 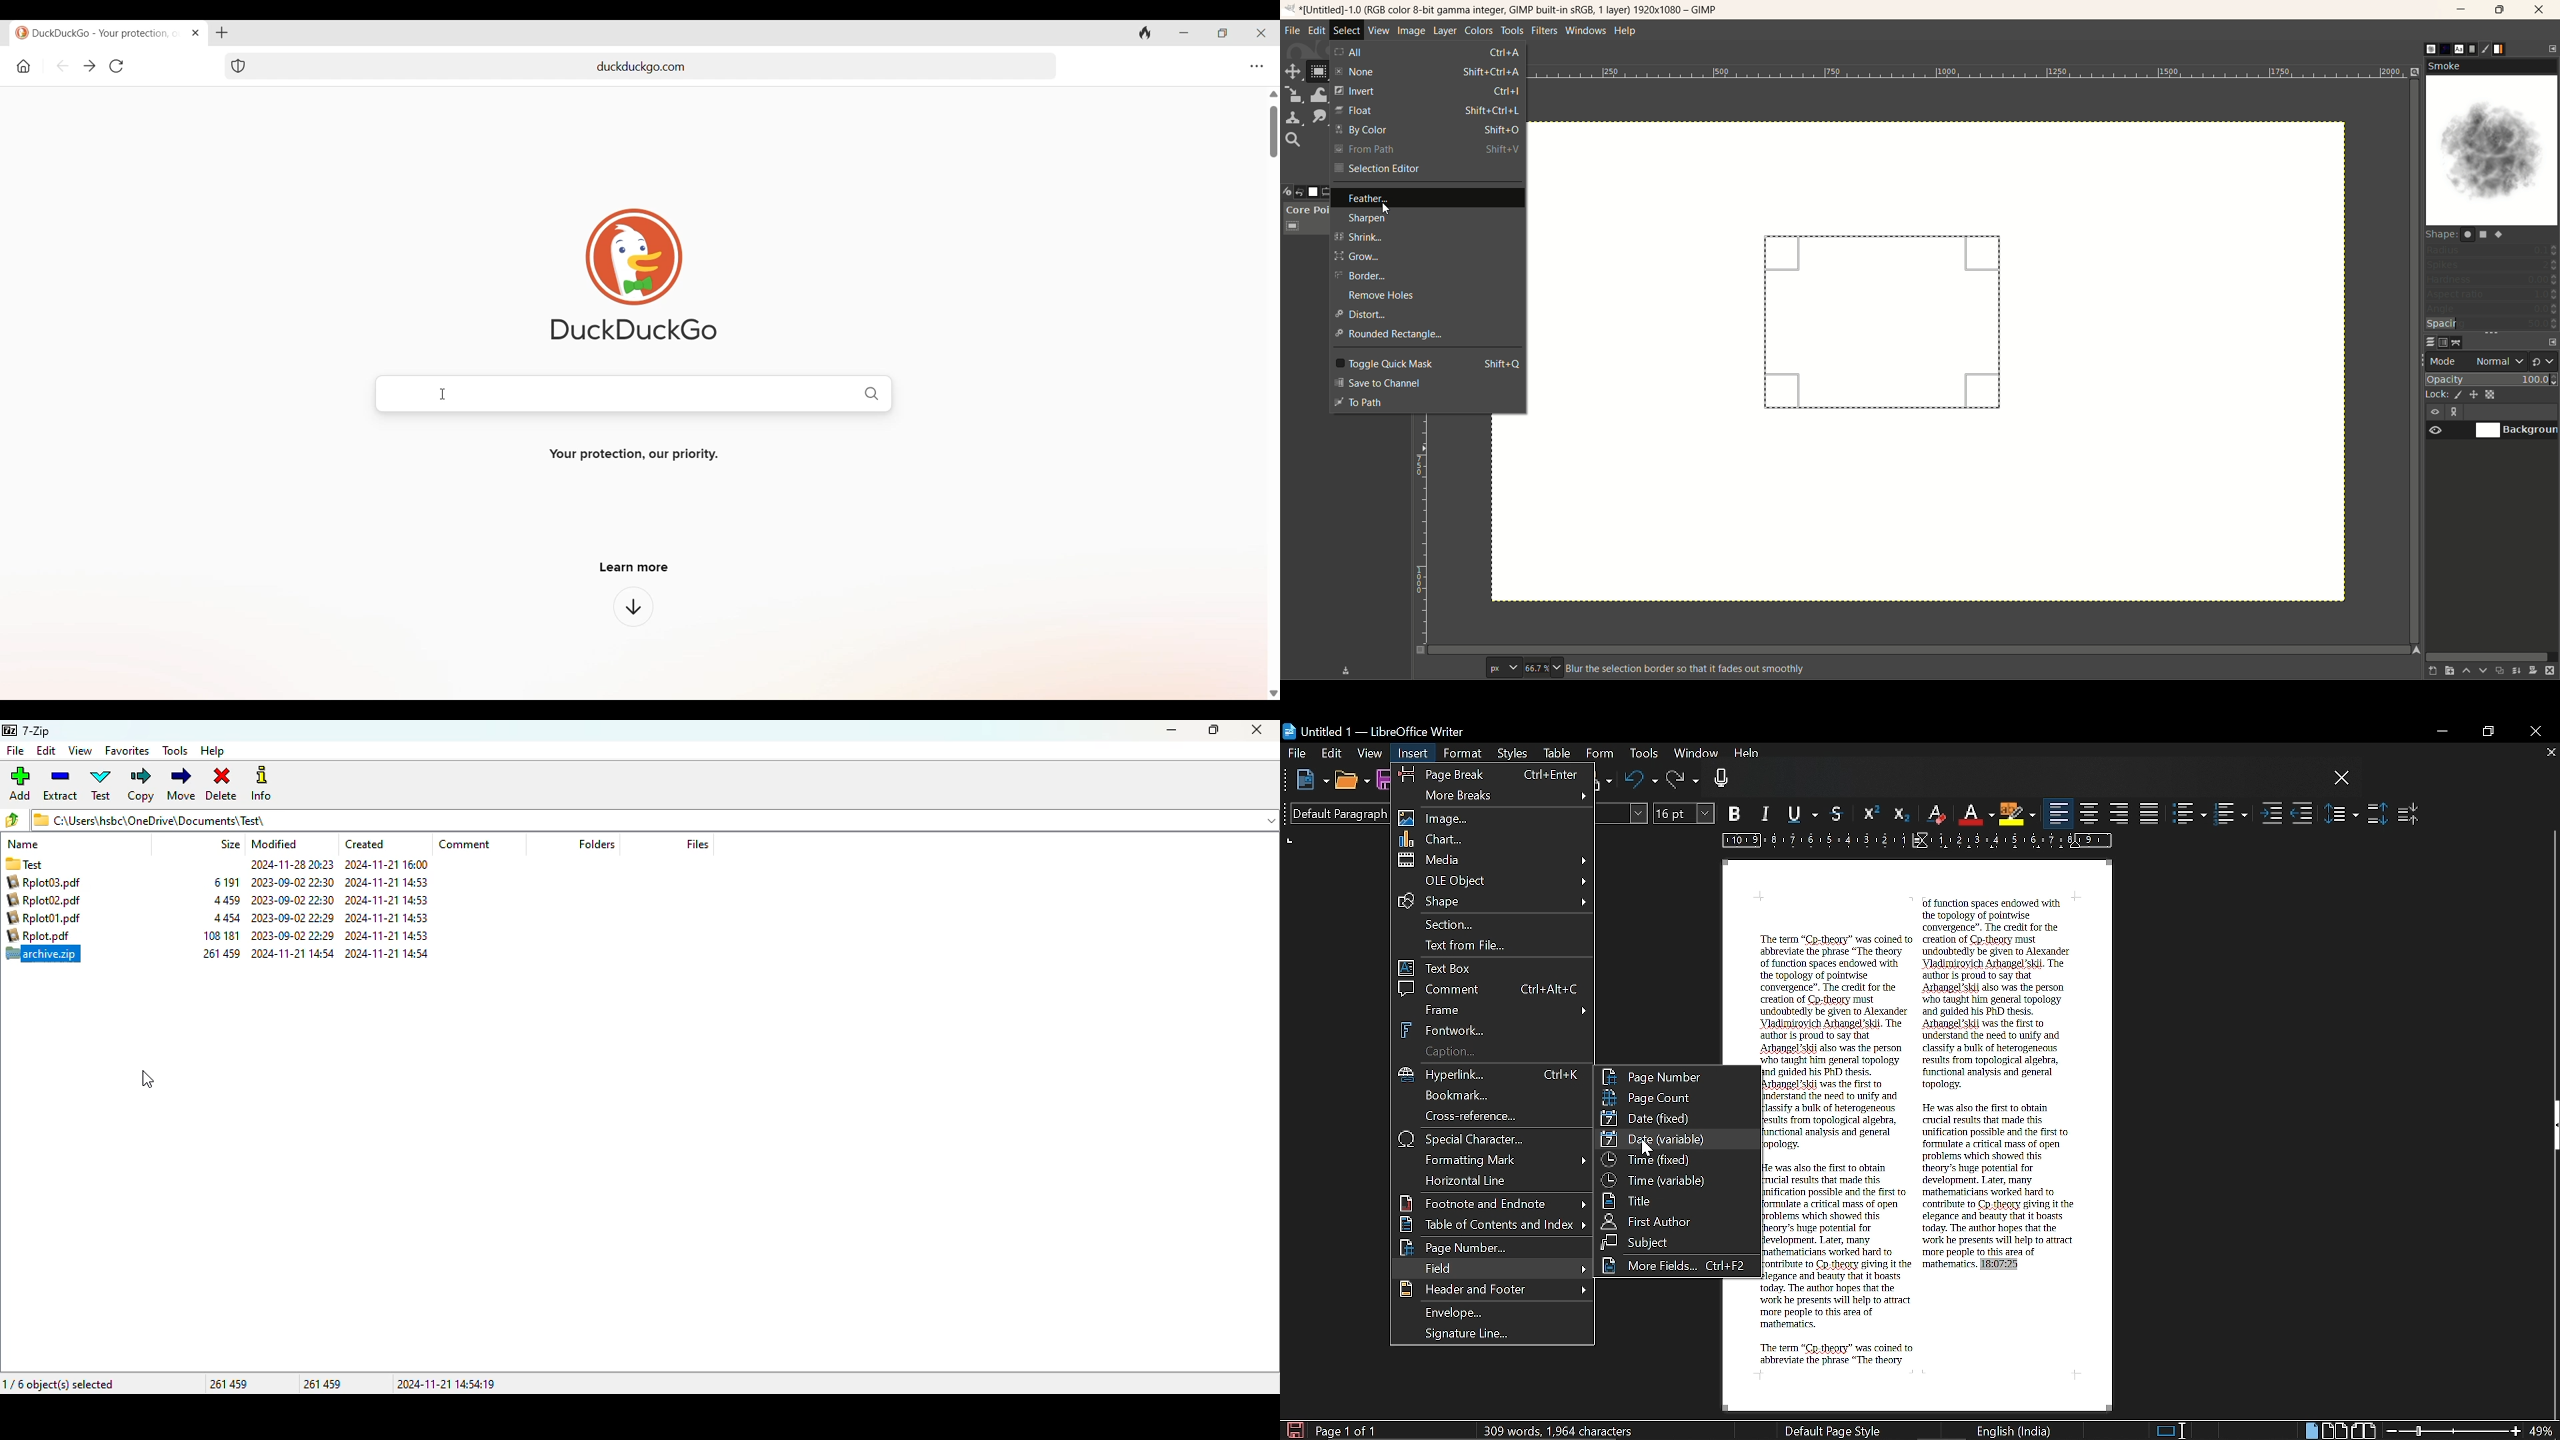 What do you see at coordinates (2541, 10) in the screenshot?
I see `close` at bounding box center [2541, 10].